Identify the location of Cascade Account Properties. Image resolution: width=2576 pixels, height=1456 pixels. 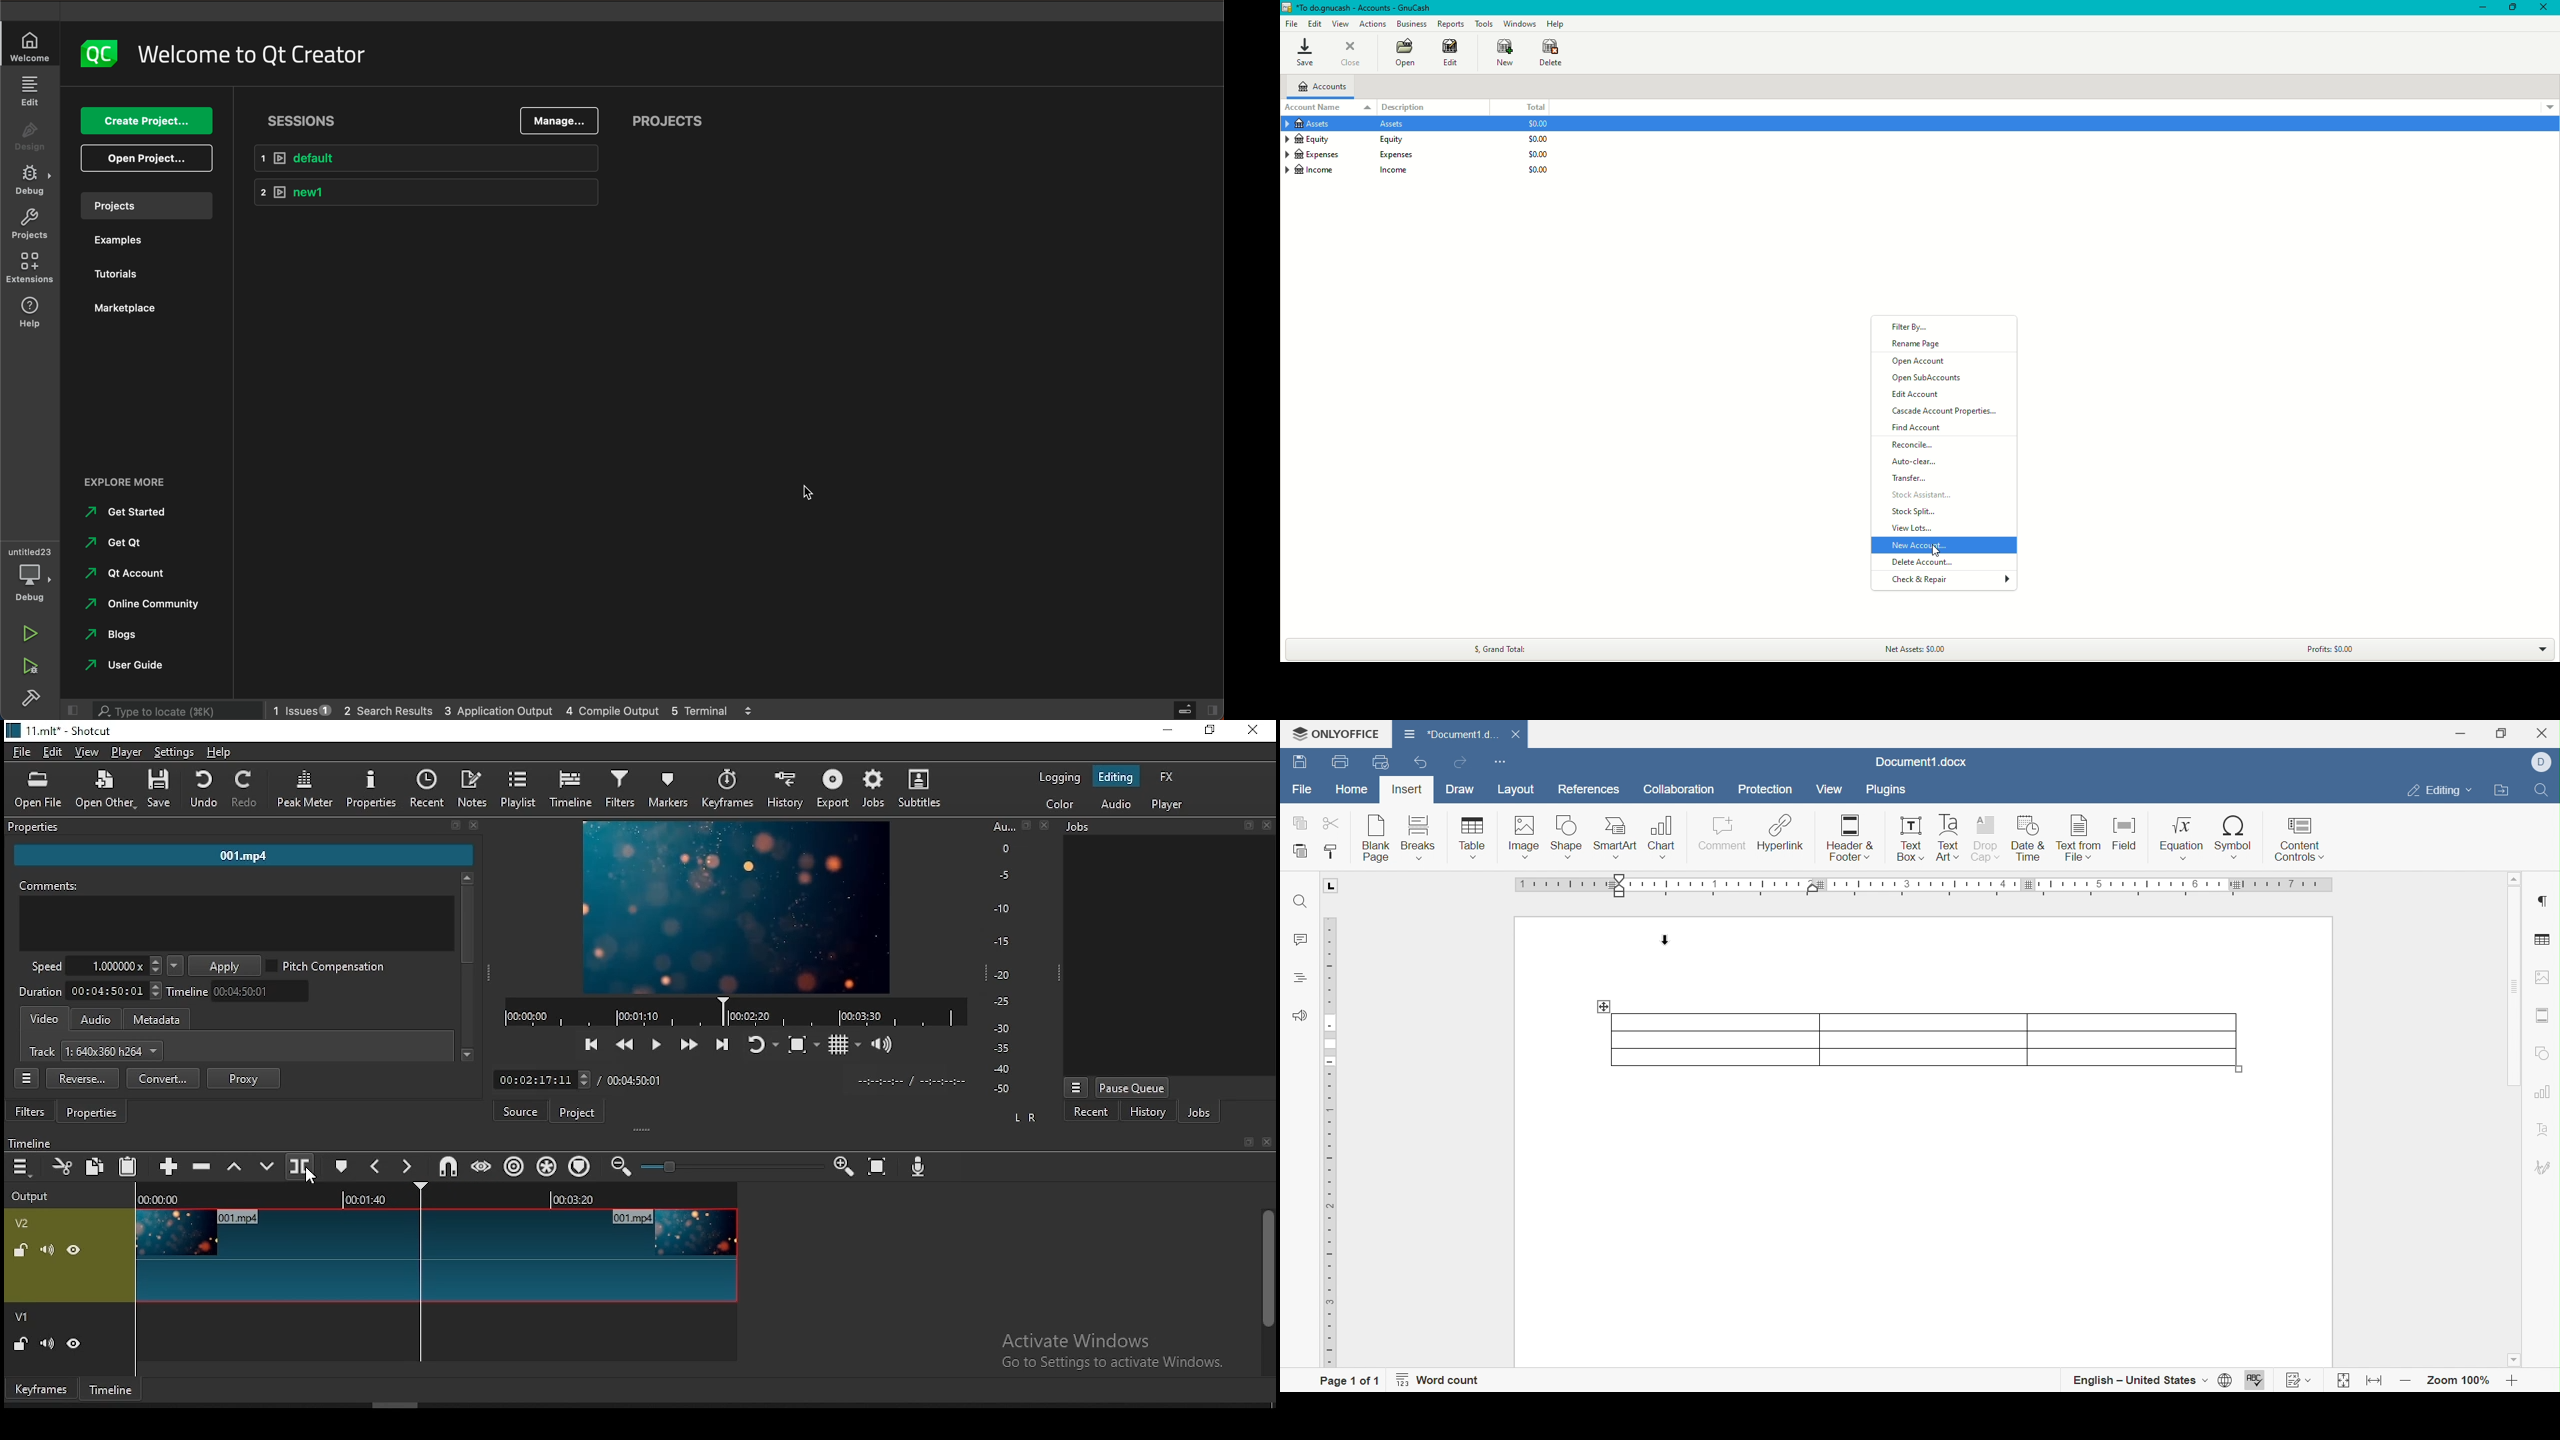
(1952, 413).